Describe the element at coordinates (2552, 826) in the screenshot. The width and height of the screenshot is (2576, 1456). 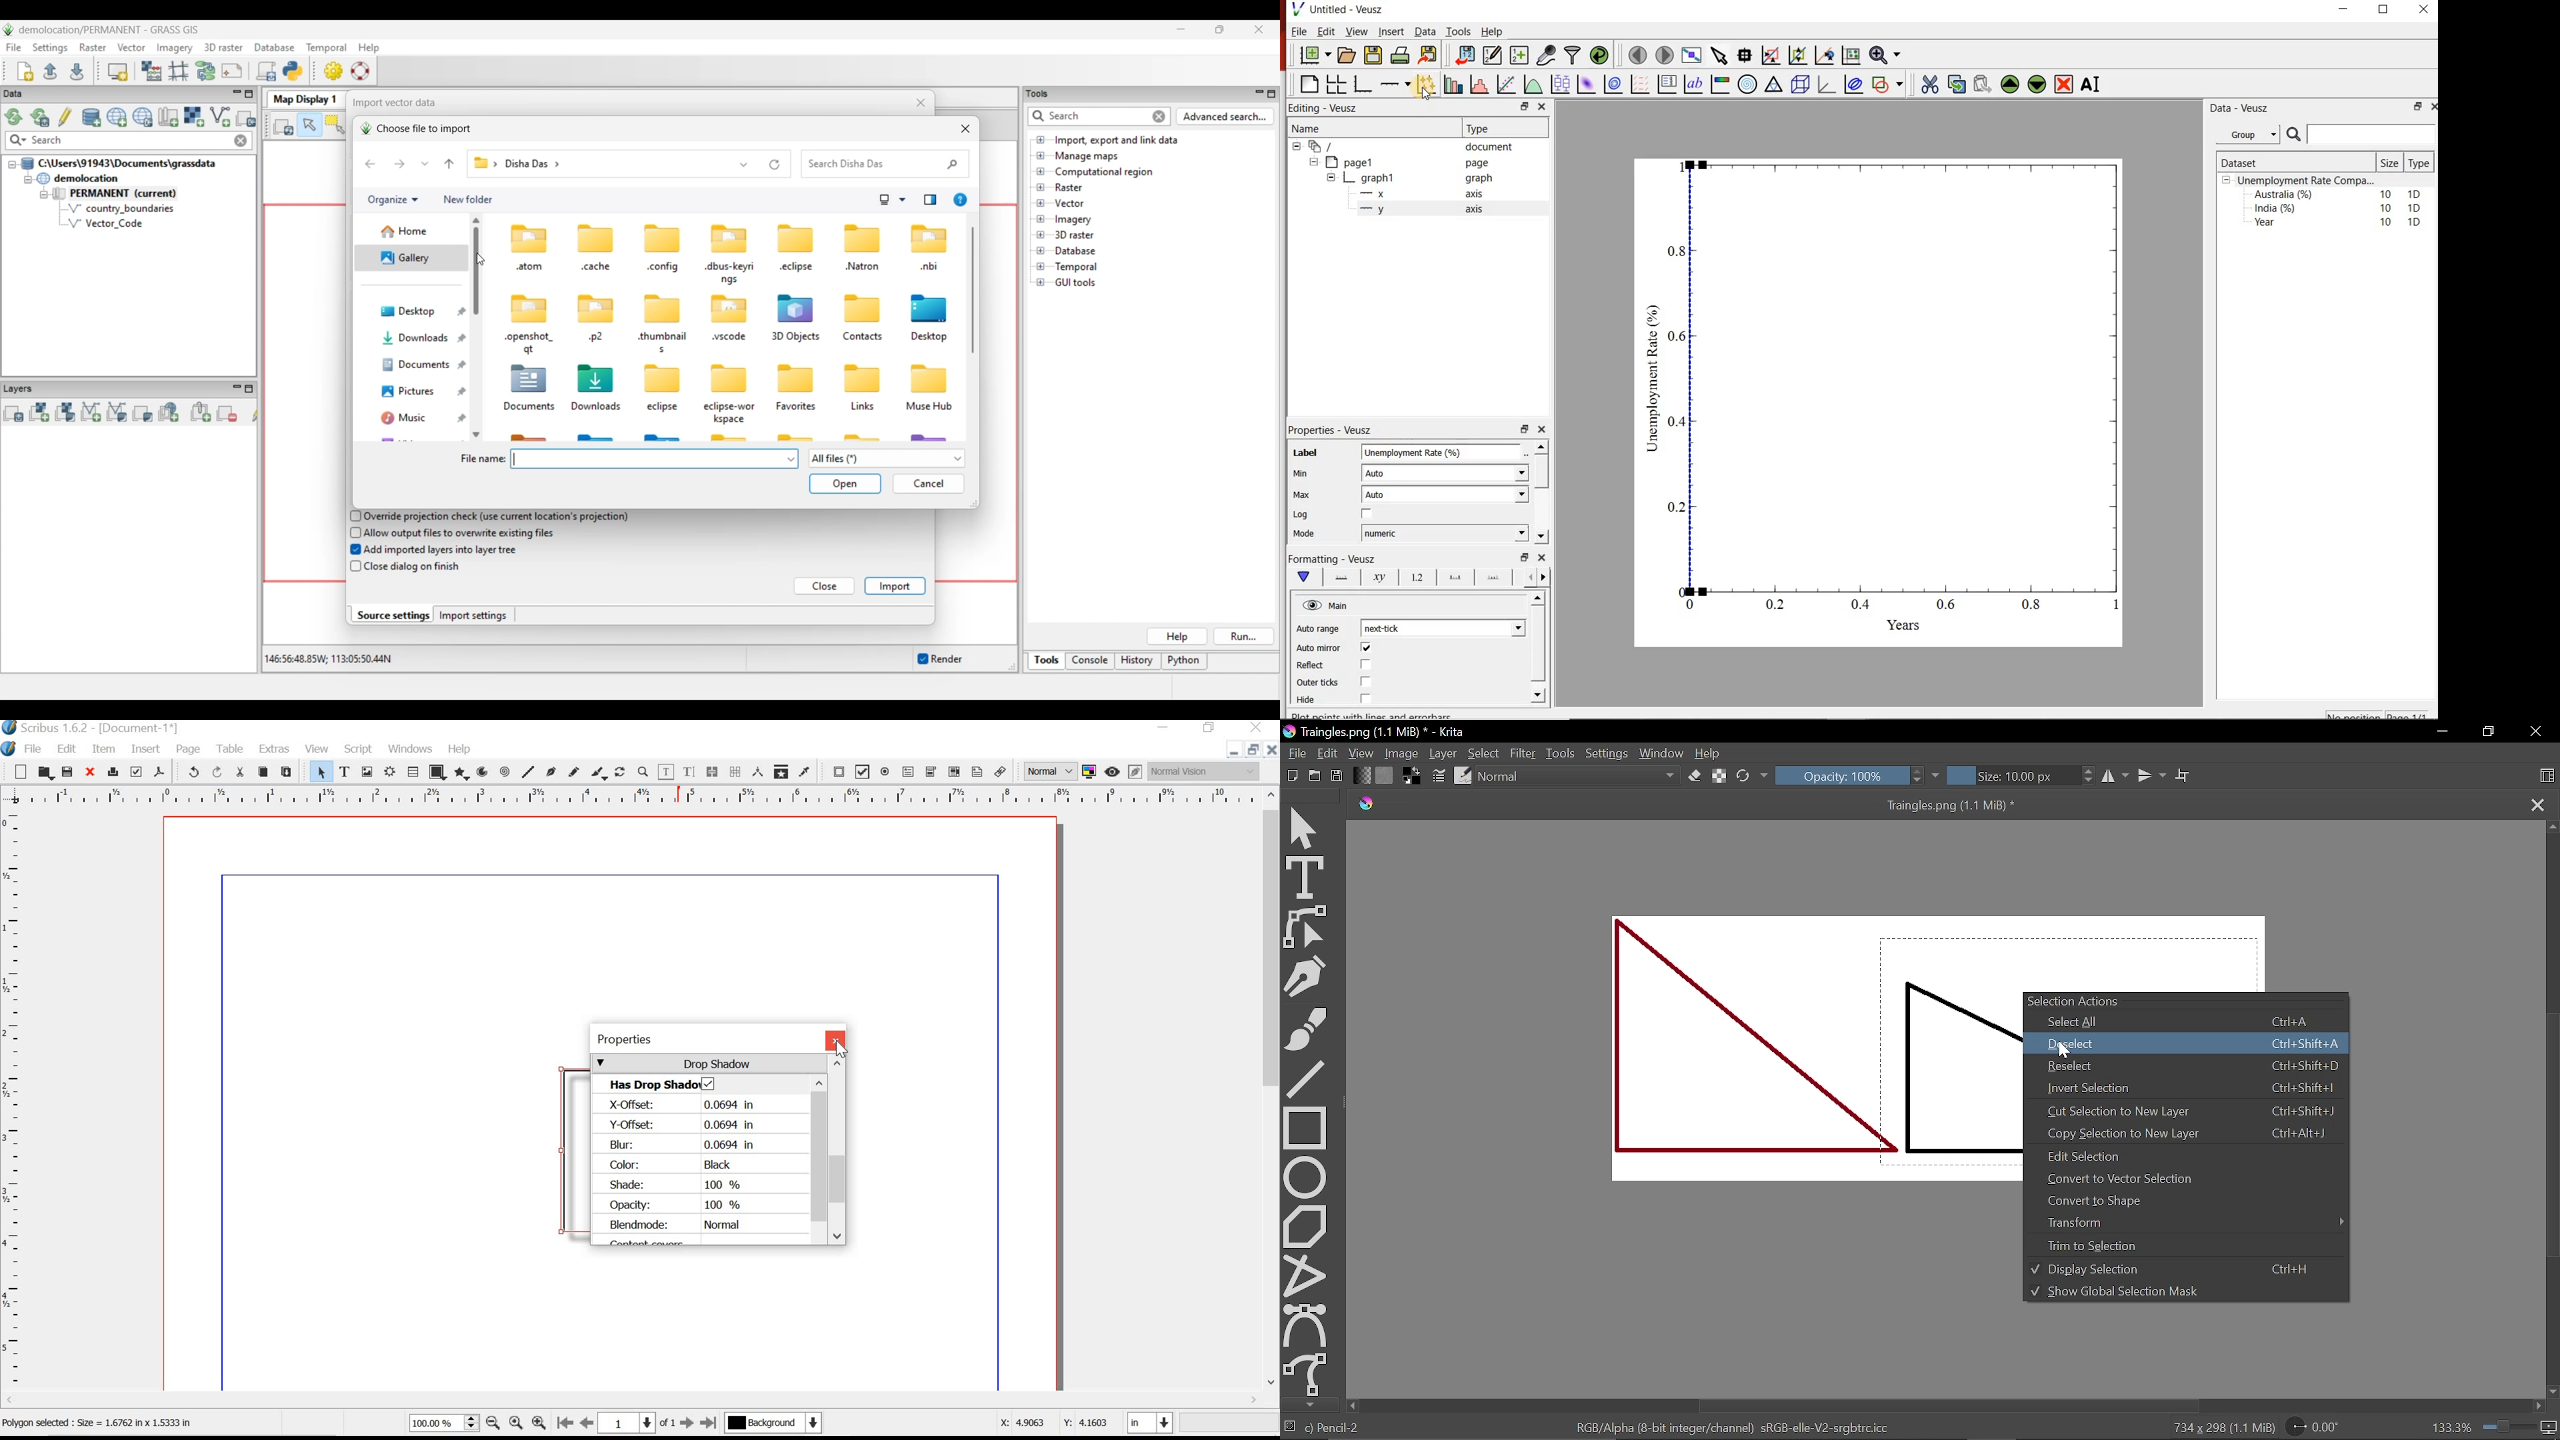
I see `Move up` at that location.